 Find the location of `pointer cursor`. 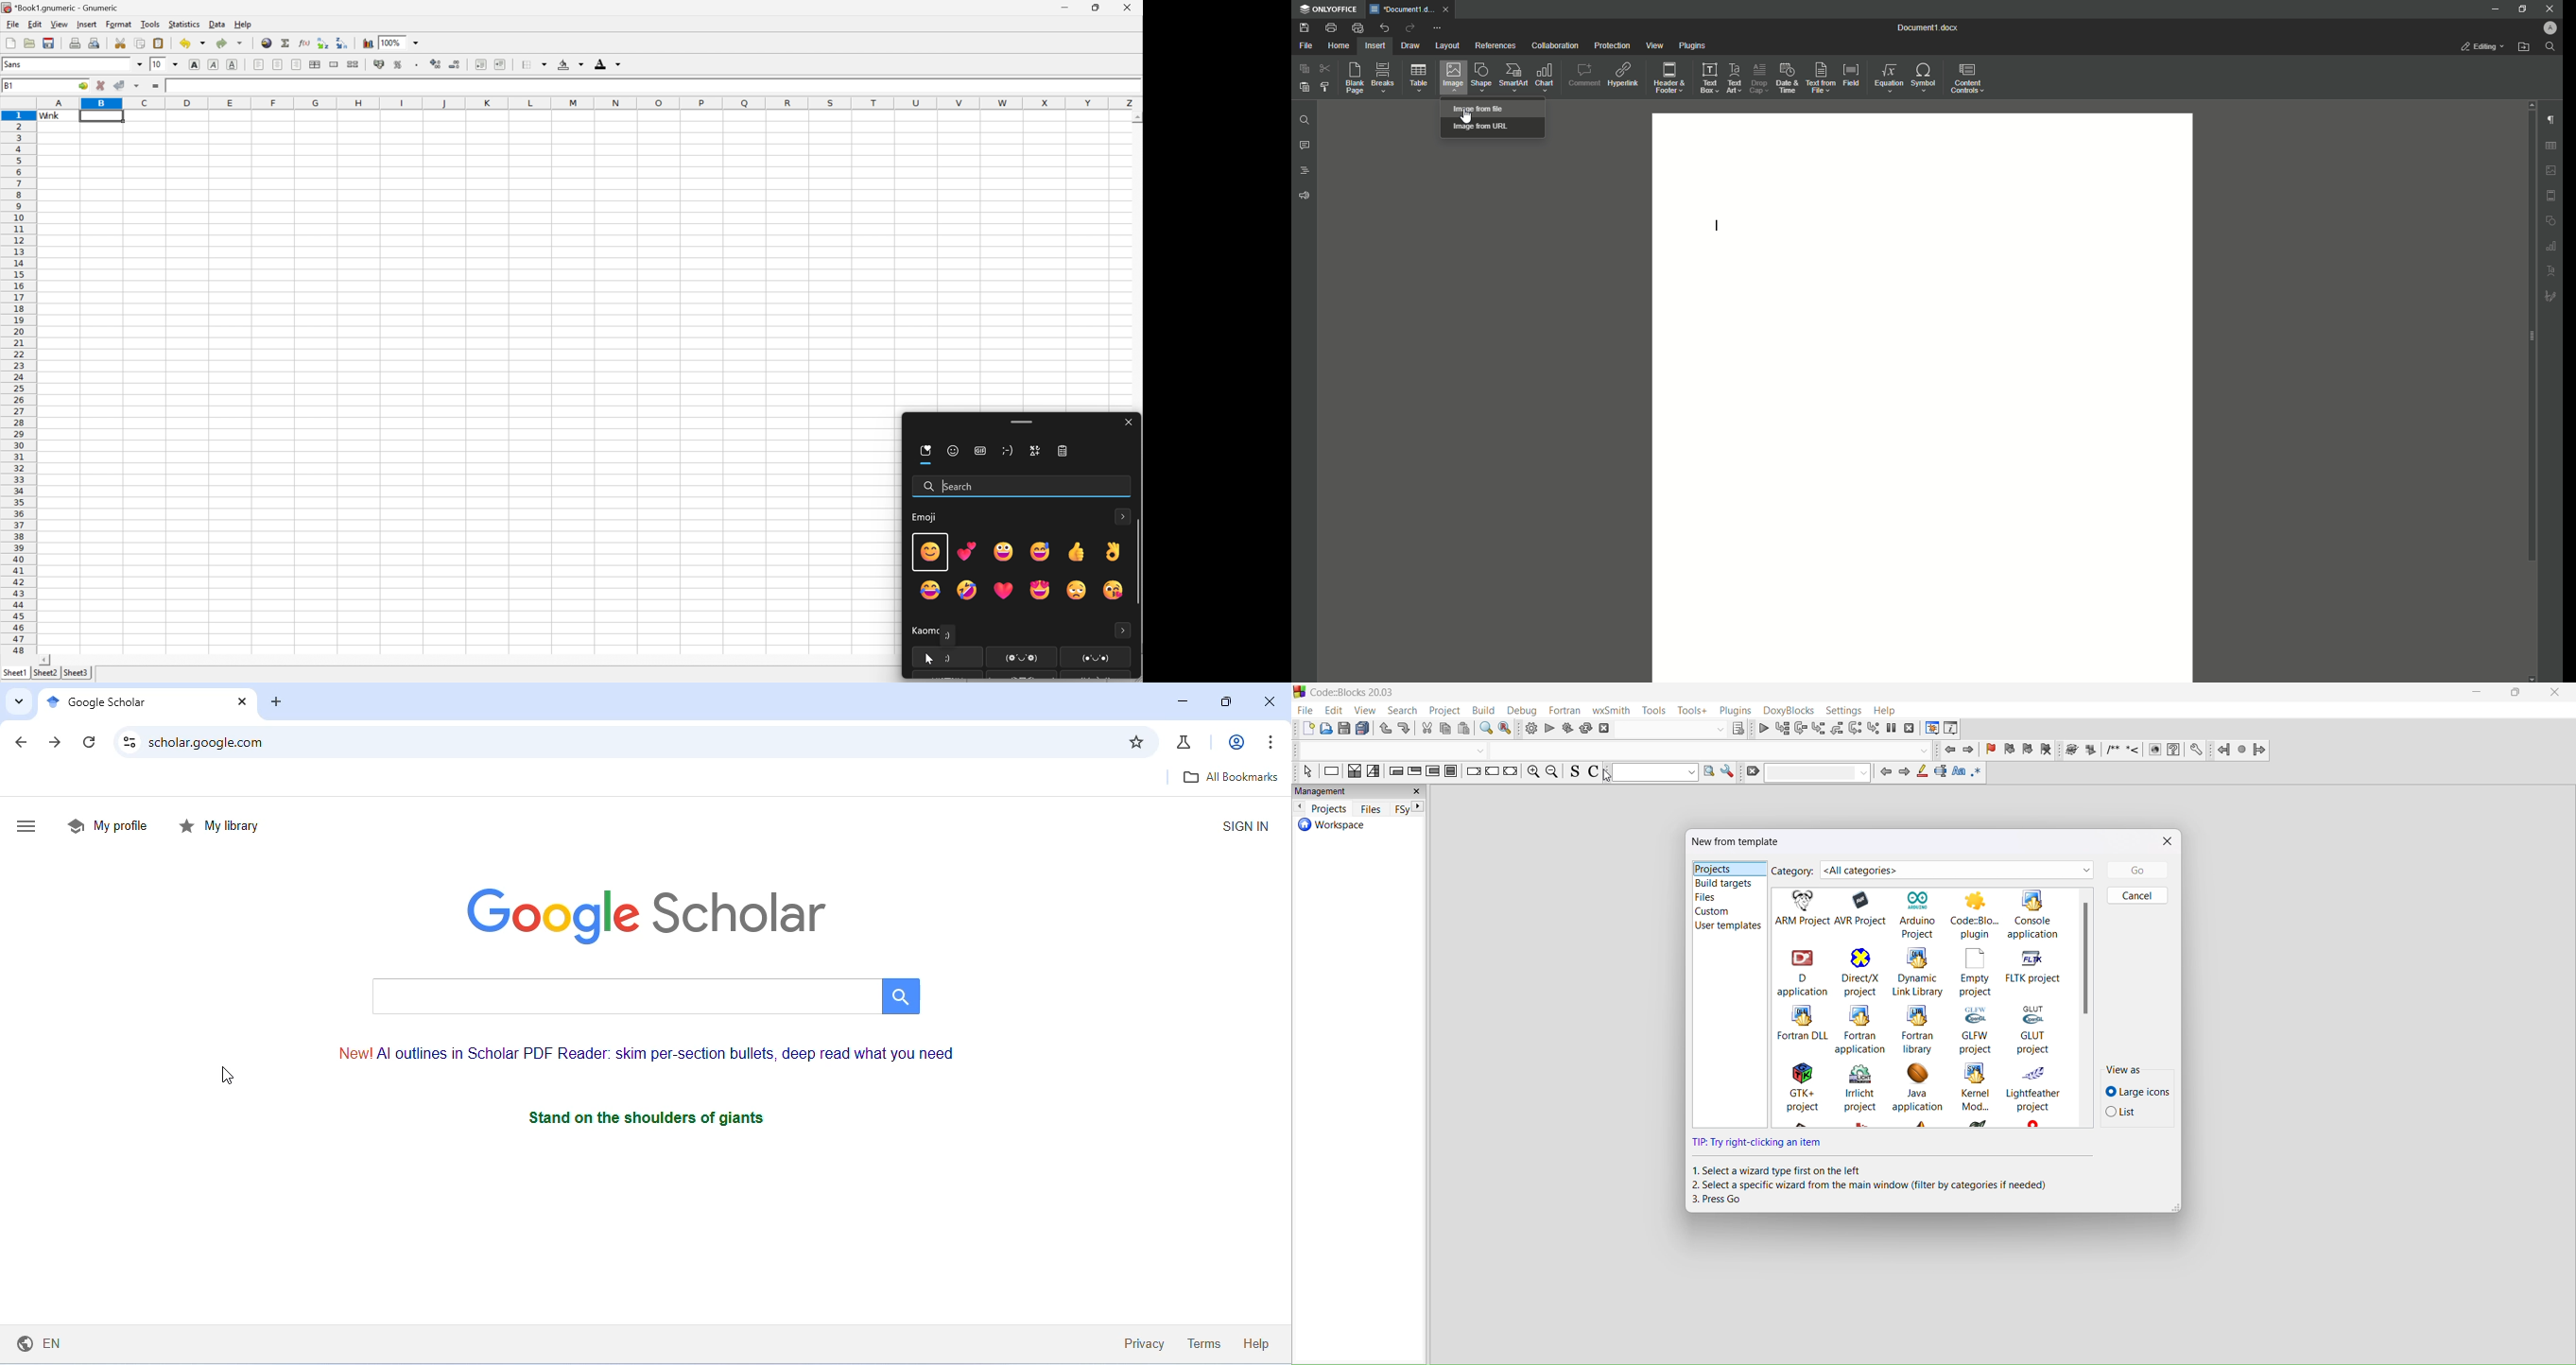

pointer cursor is located at coordinates (1468, 119).